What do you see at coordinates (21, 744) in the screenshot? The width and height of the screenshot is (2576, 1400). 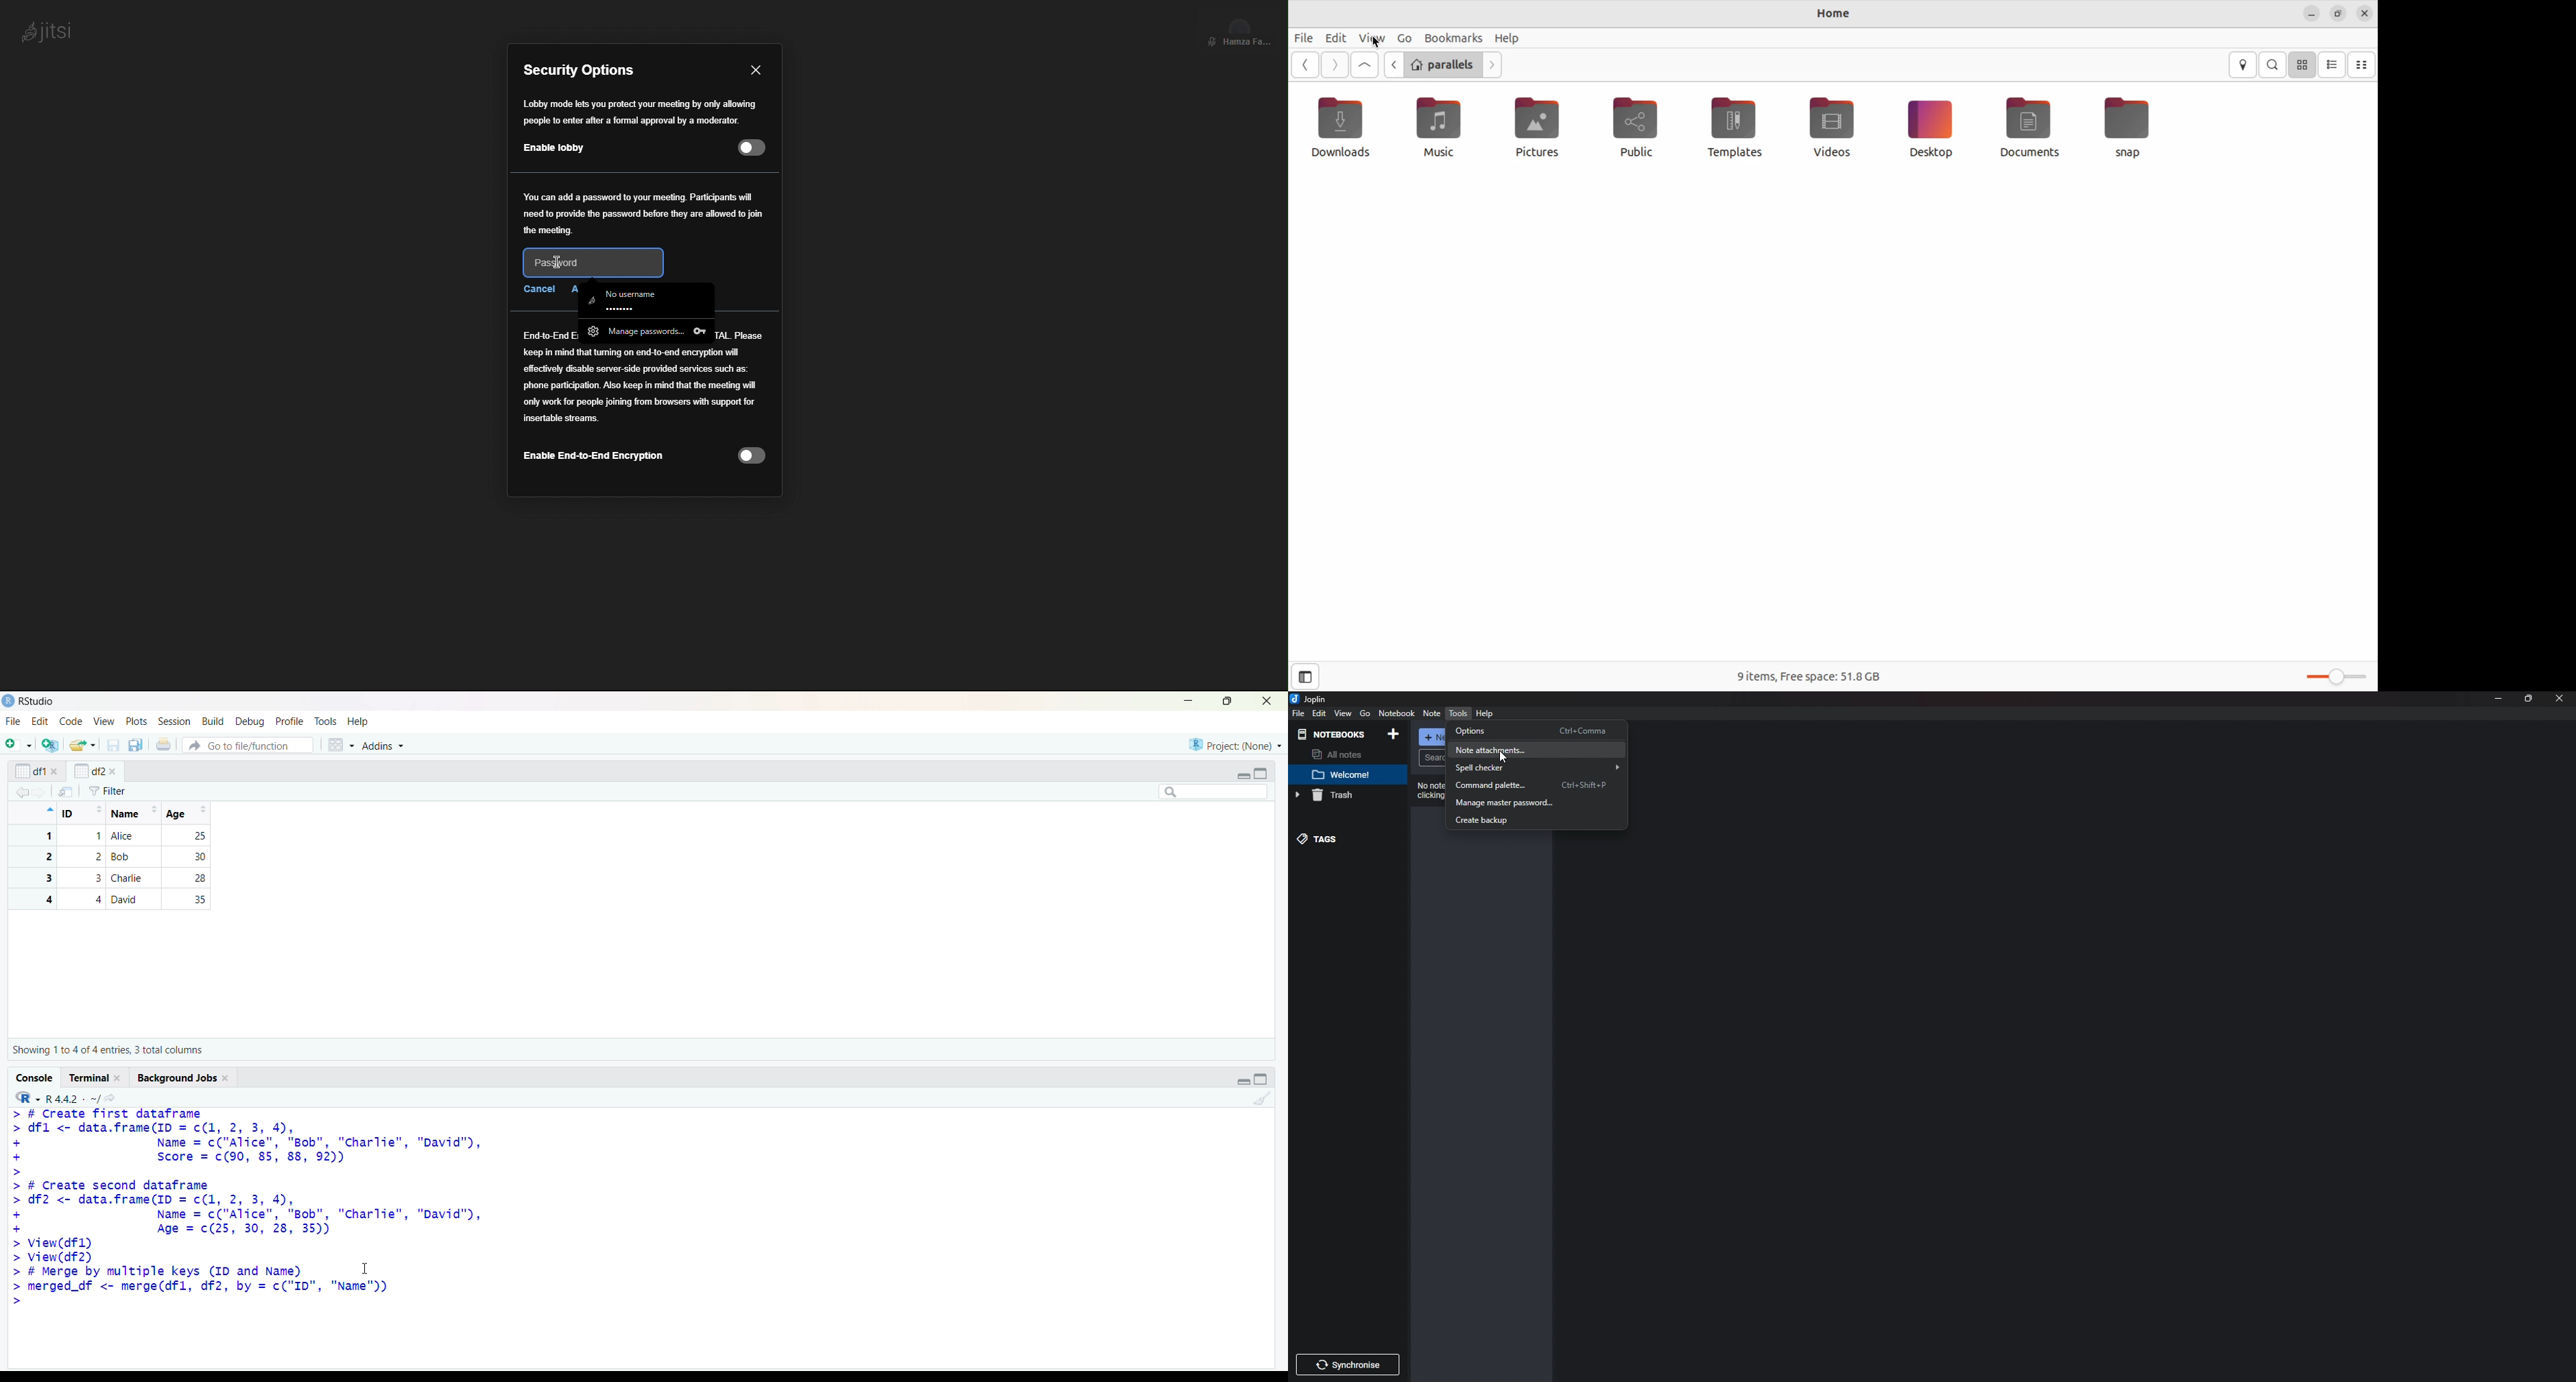 I see `add file as` at bounding box center [21, 744].